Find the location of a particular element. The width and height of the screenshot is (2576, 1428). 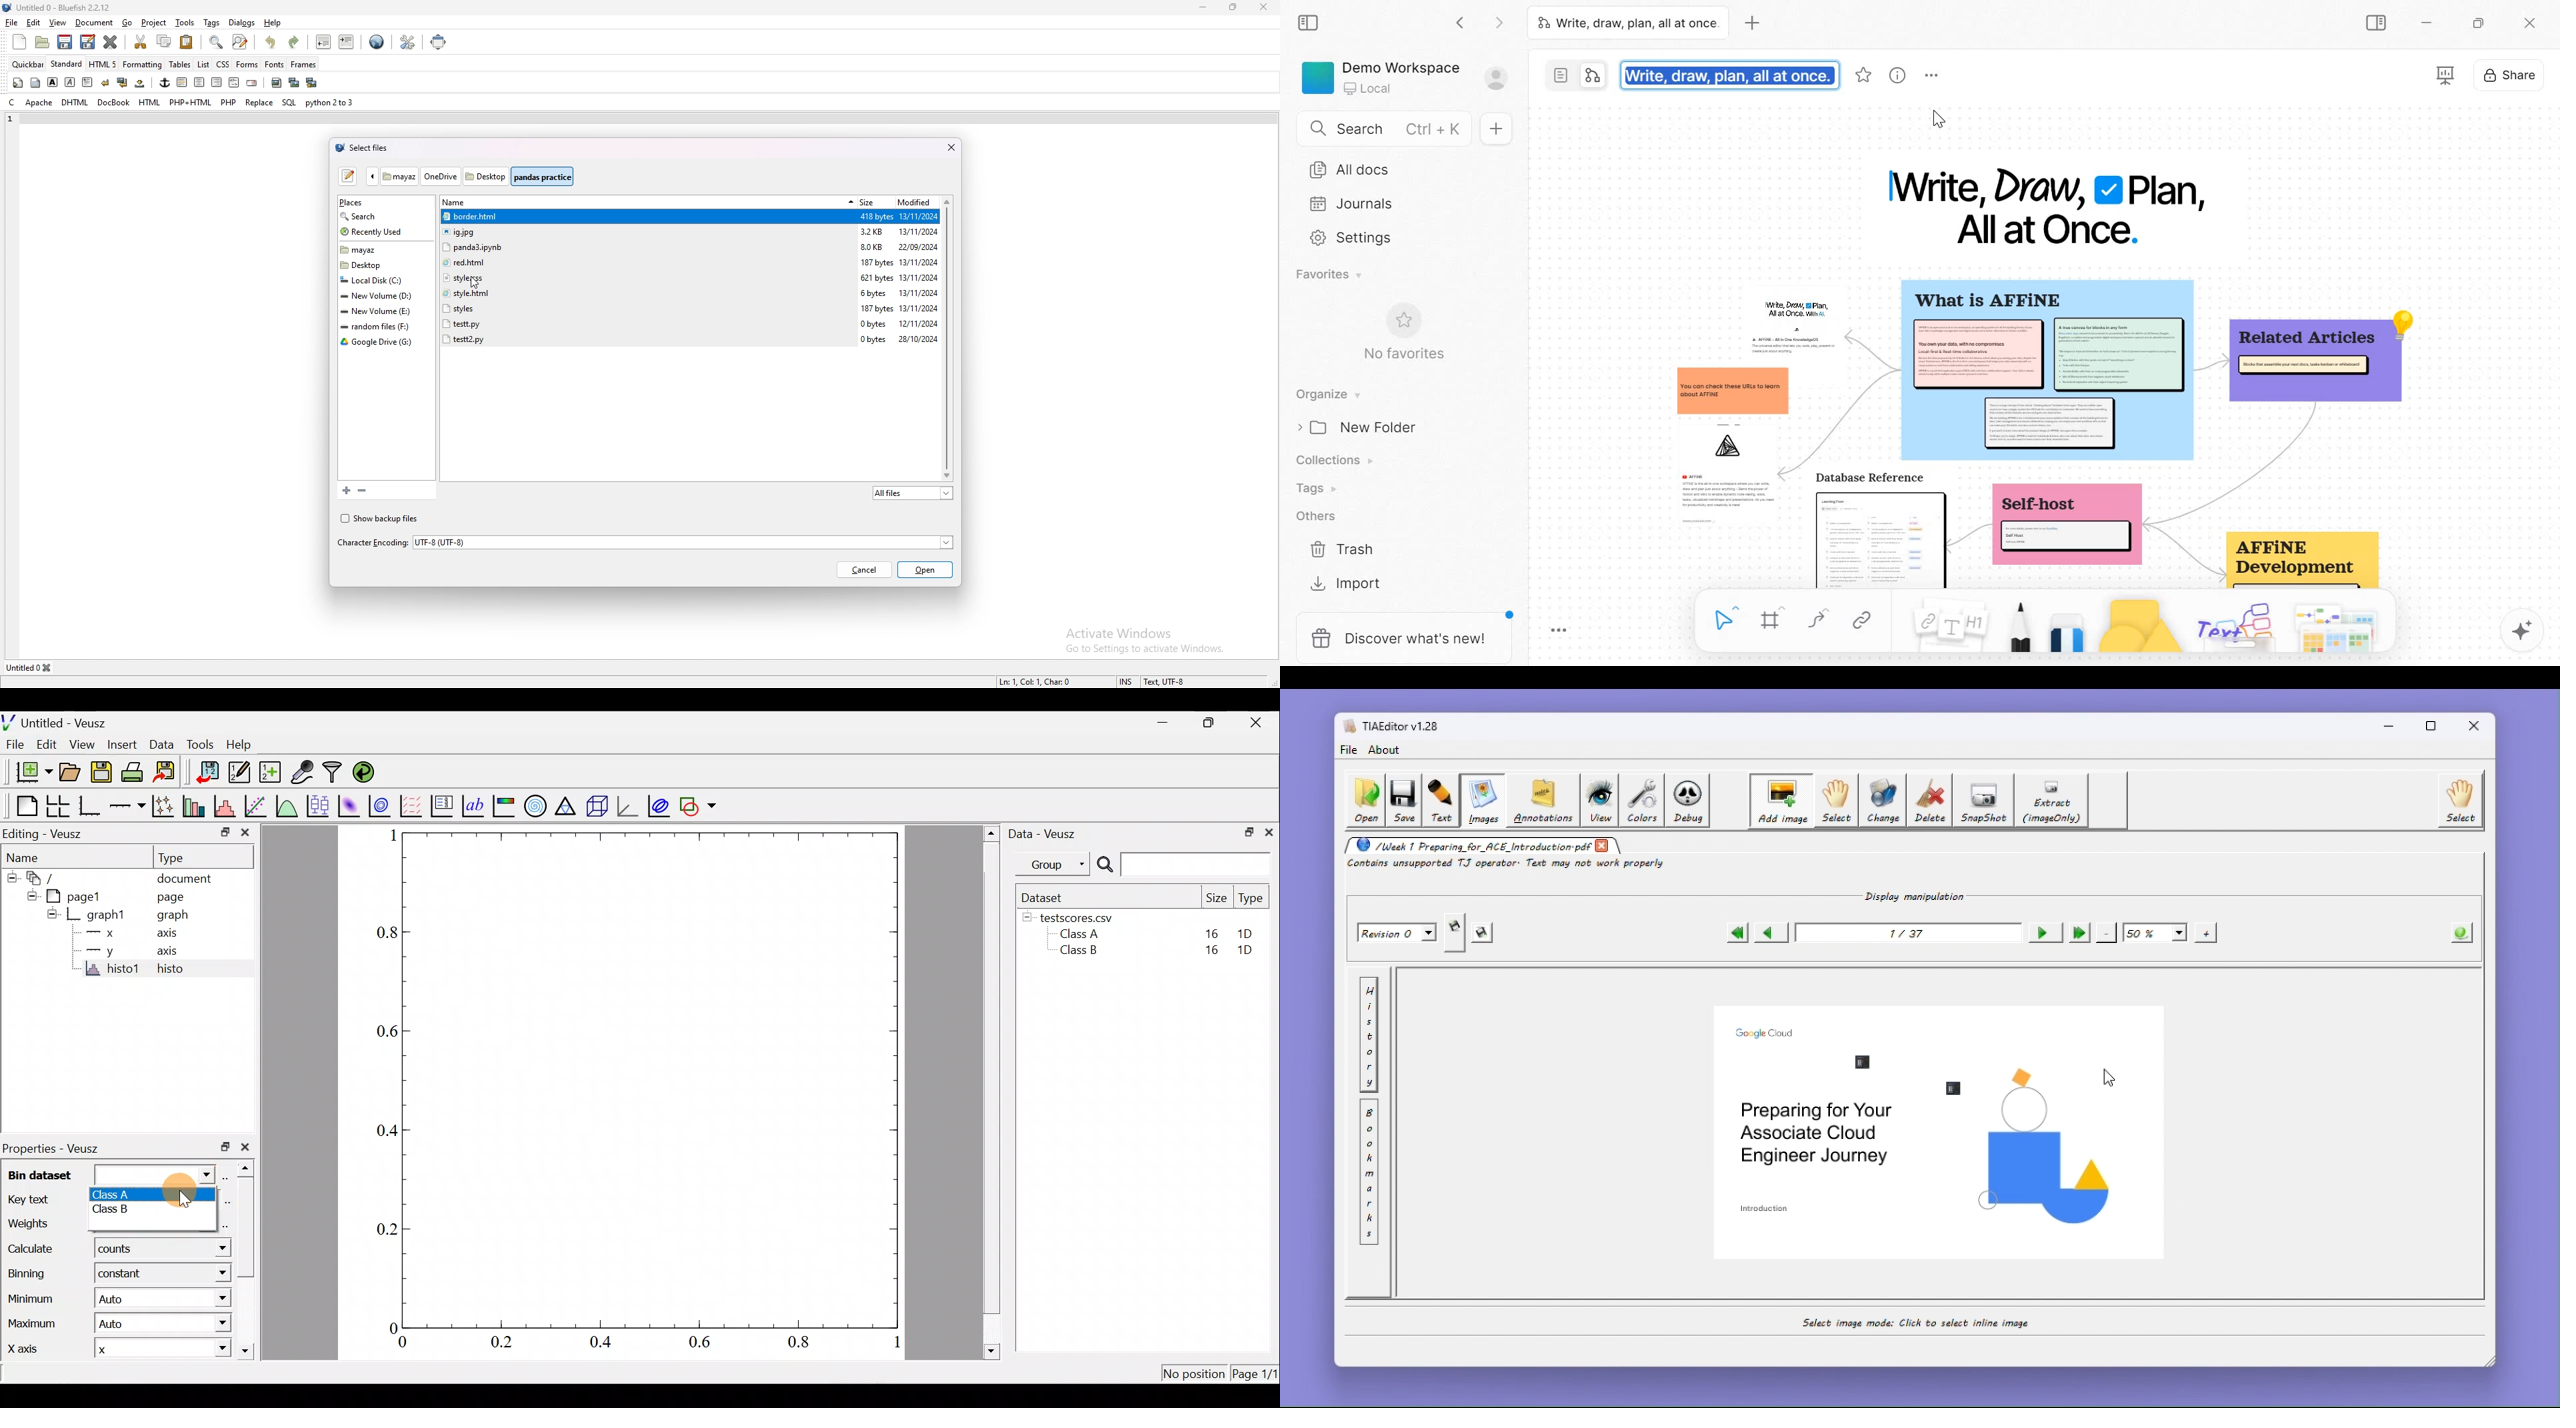

Search bar is located at coordinates (1183, 865).